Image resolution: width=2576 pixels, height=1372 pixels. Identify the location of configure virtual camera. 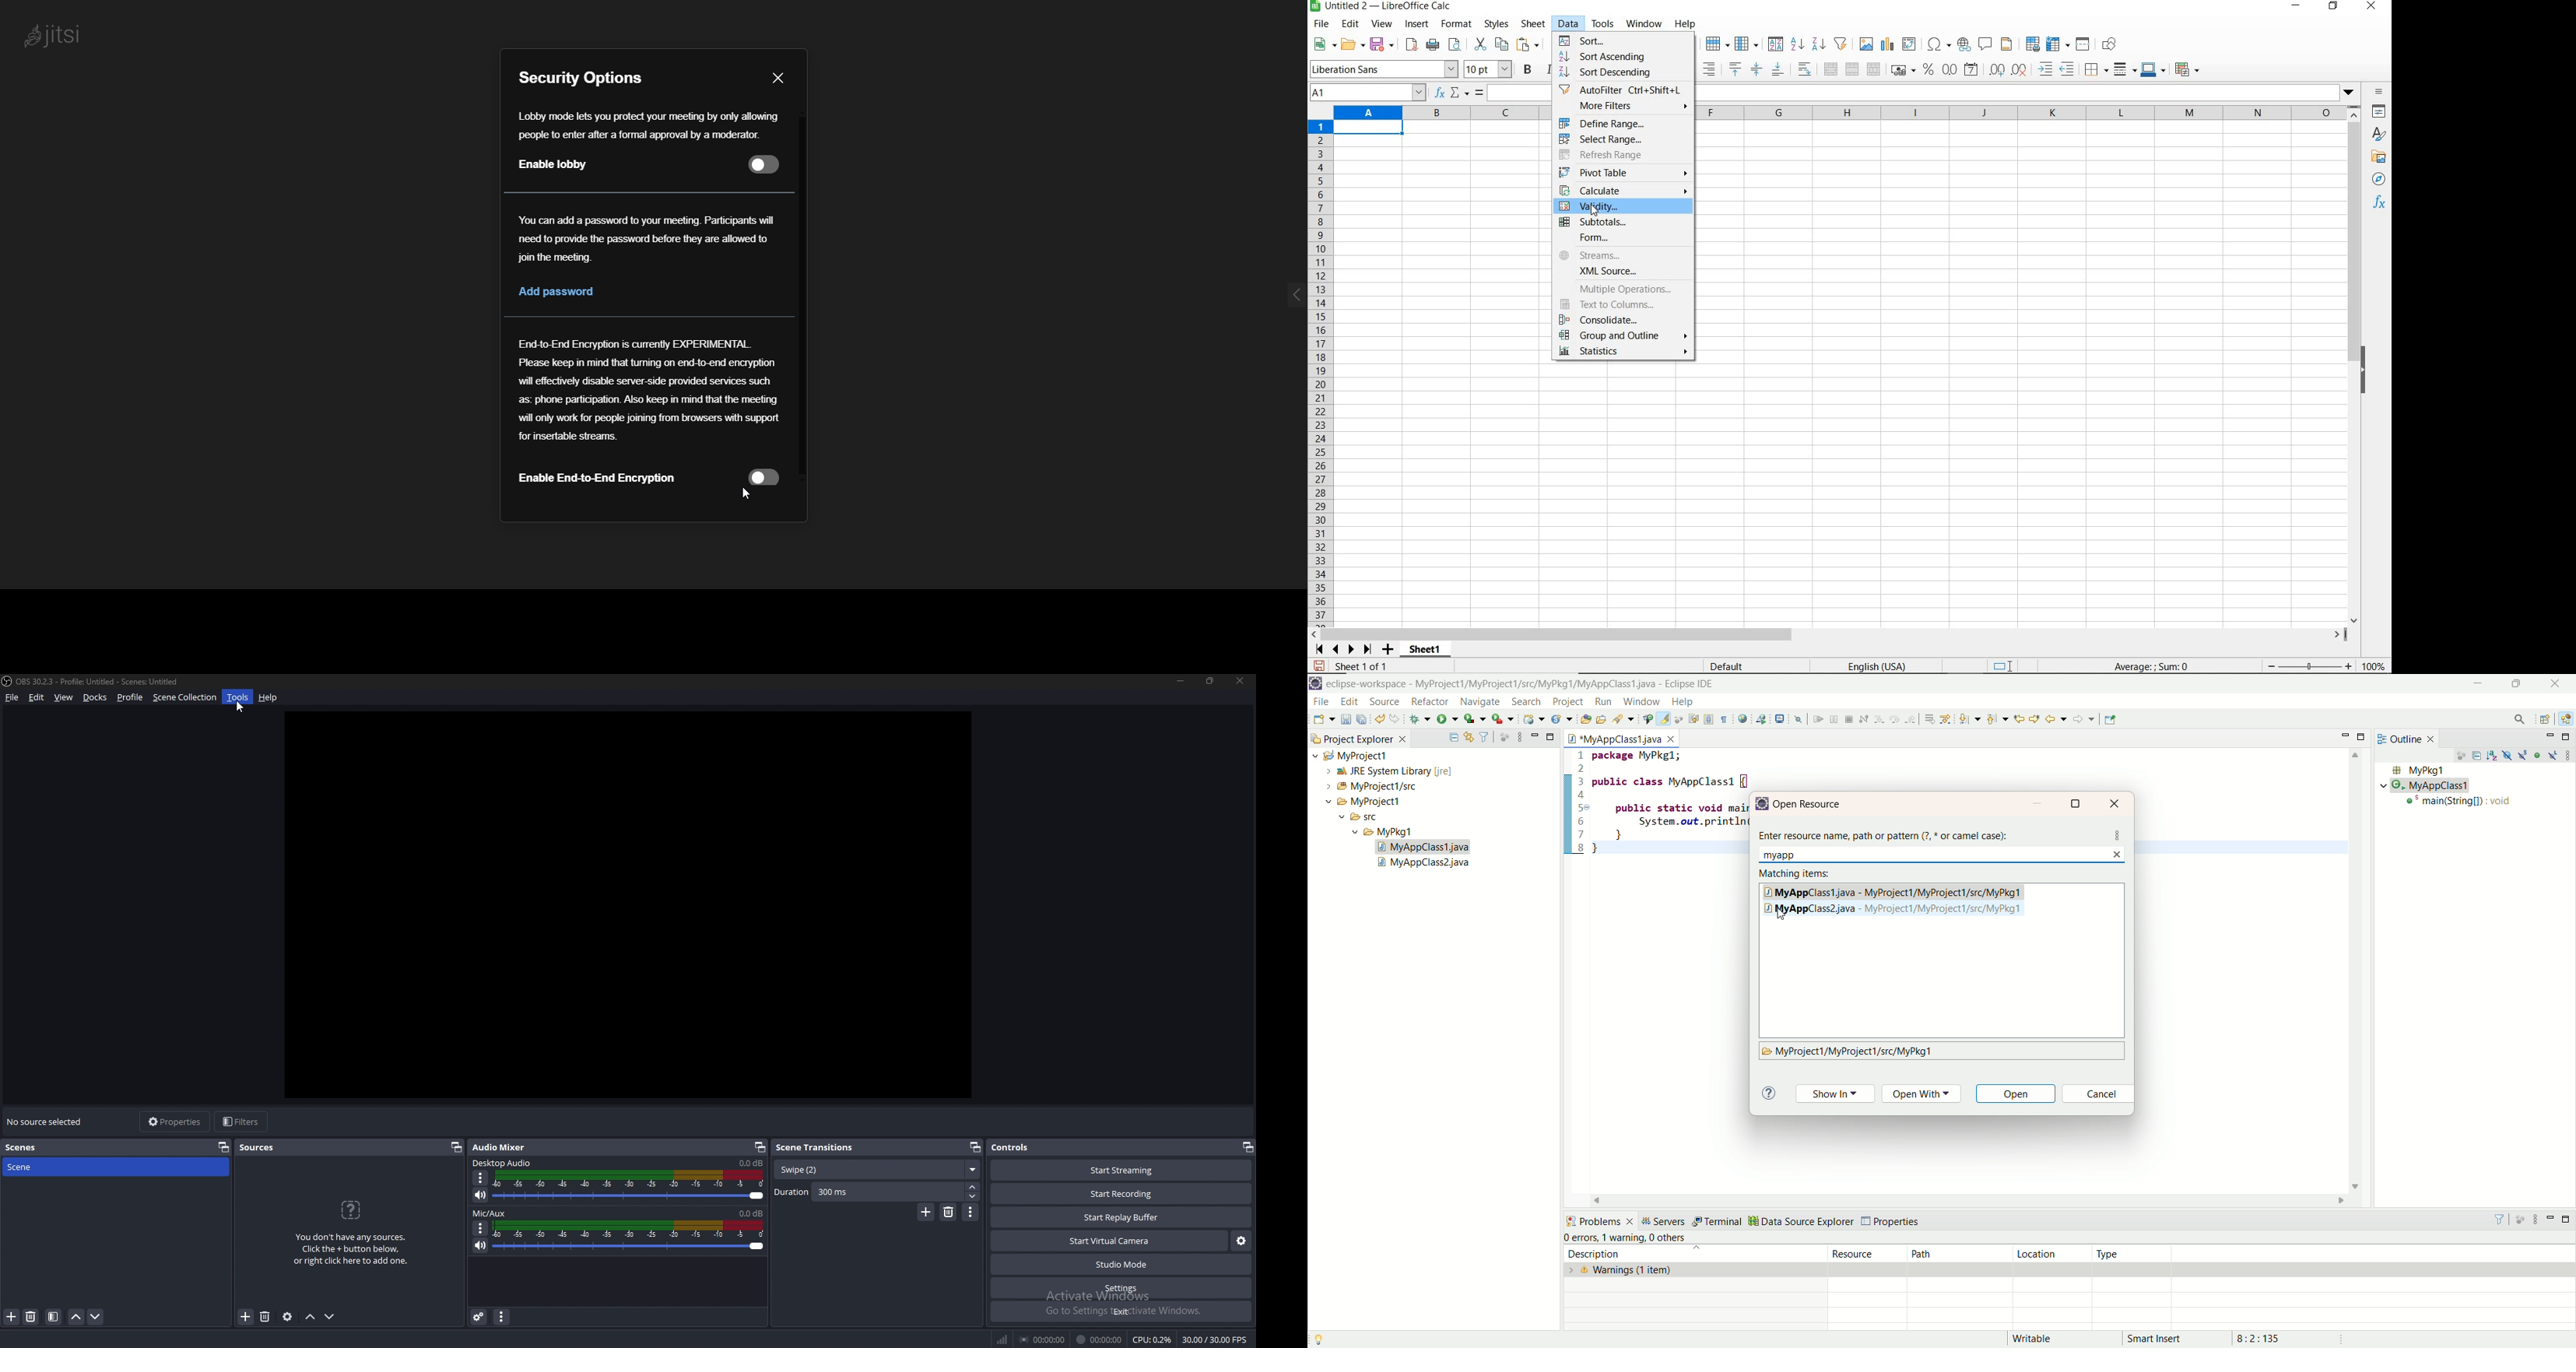
(1242, 1241).